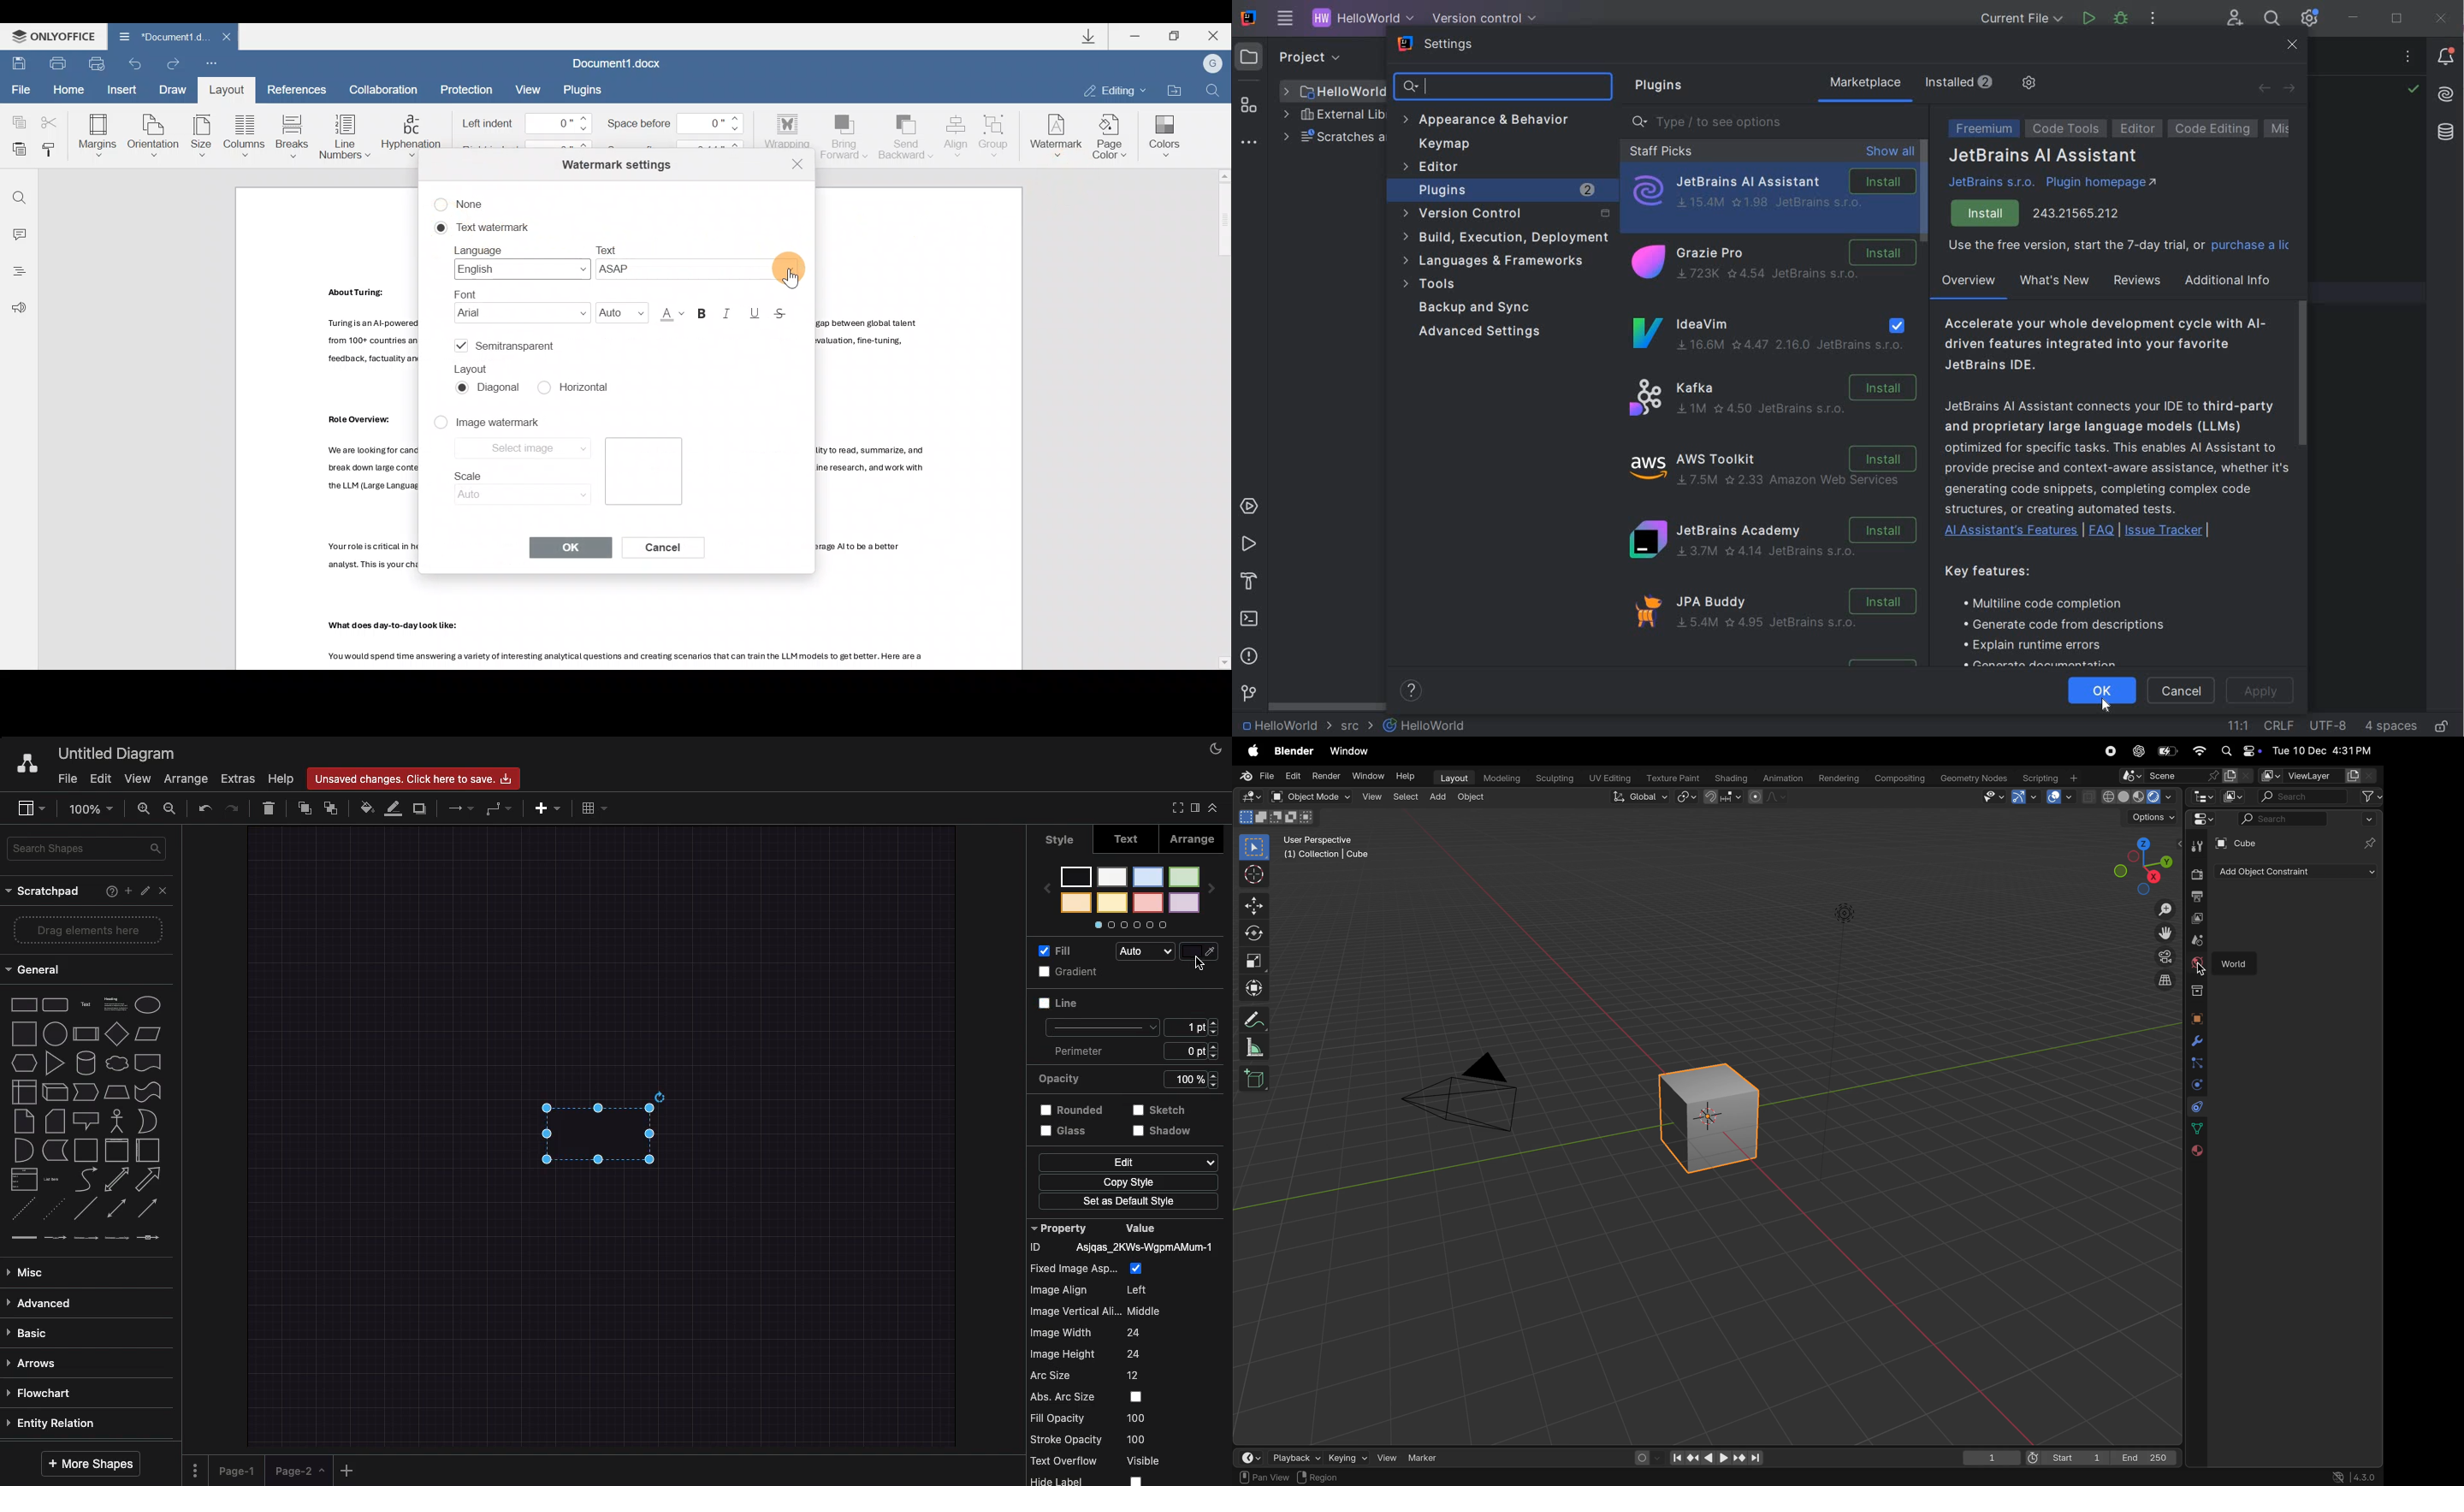 The image size is (2464, 1512). I want to click on Strikethrough, so click(789, 314).